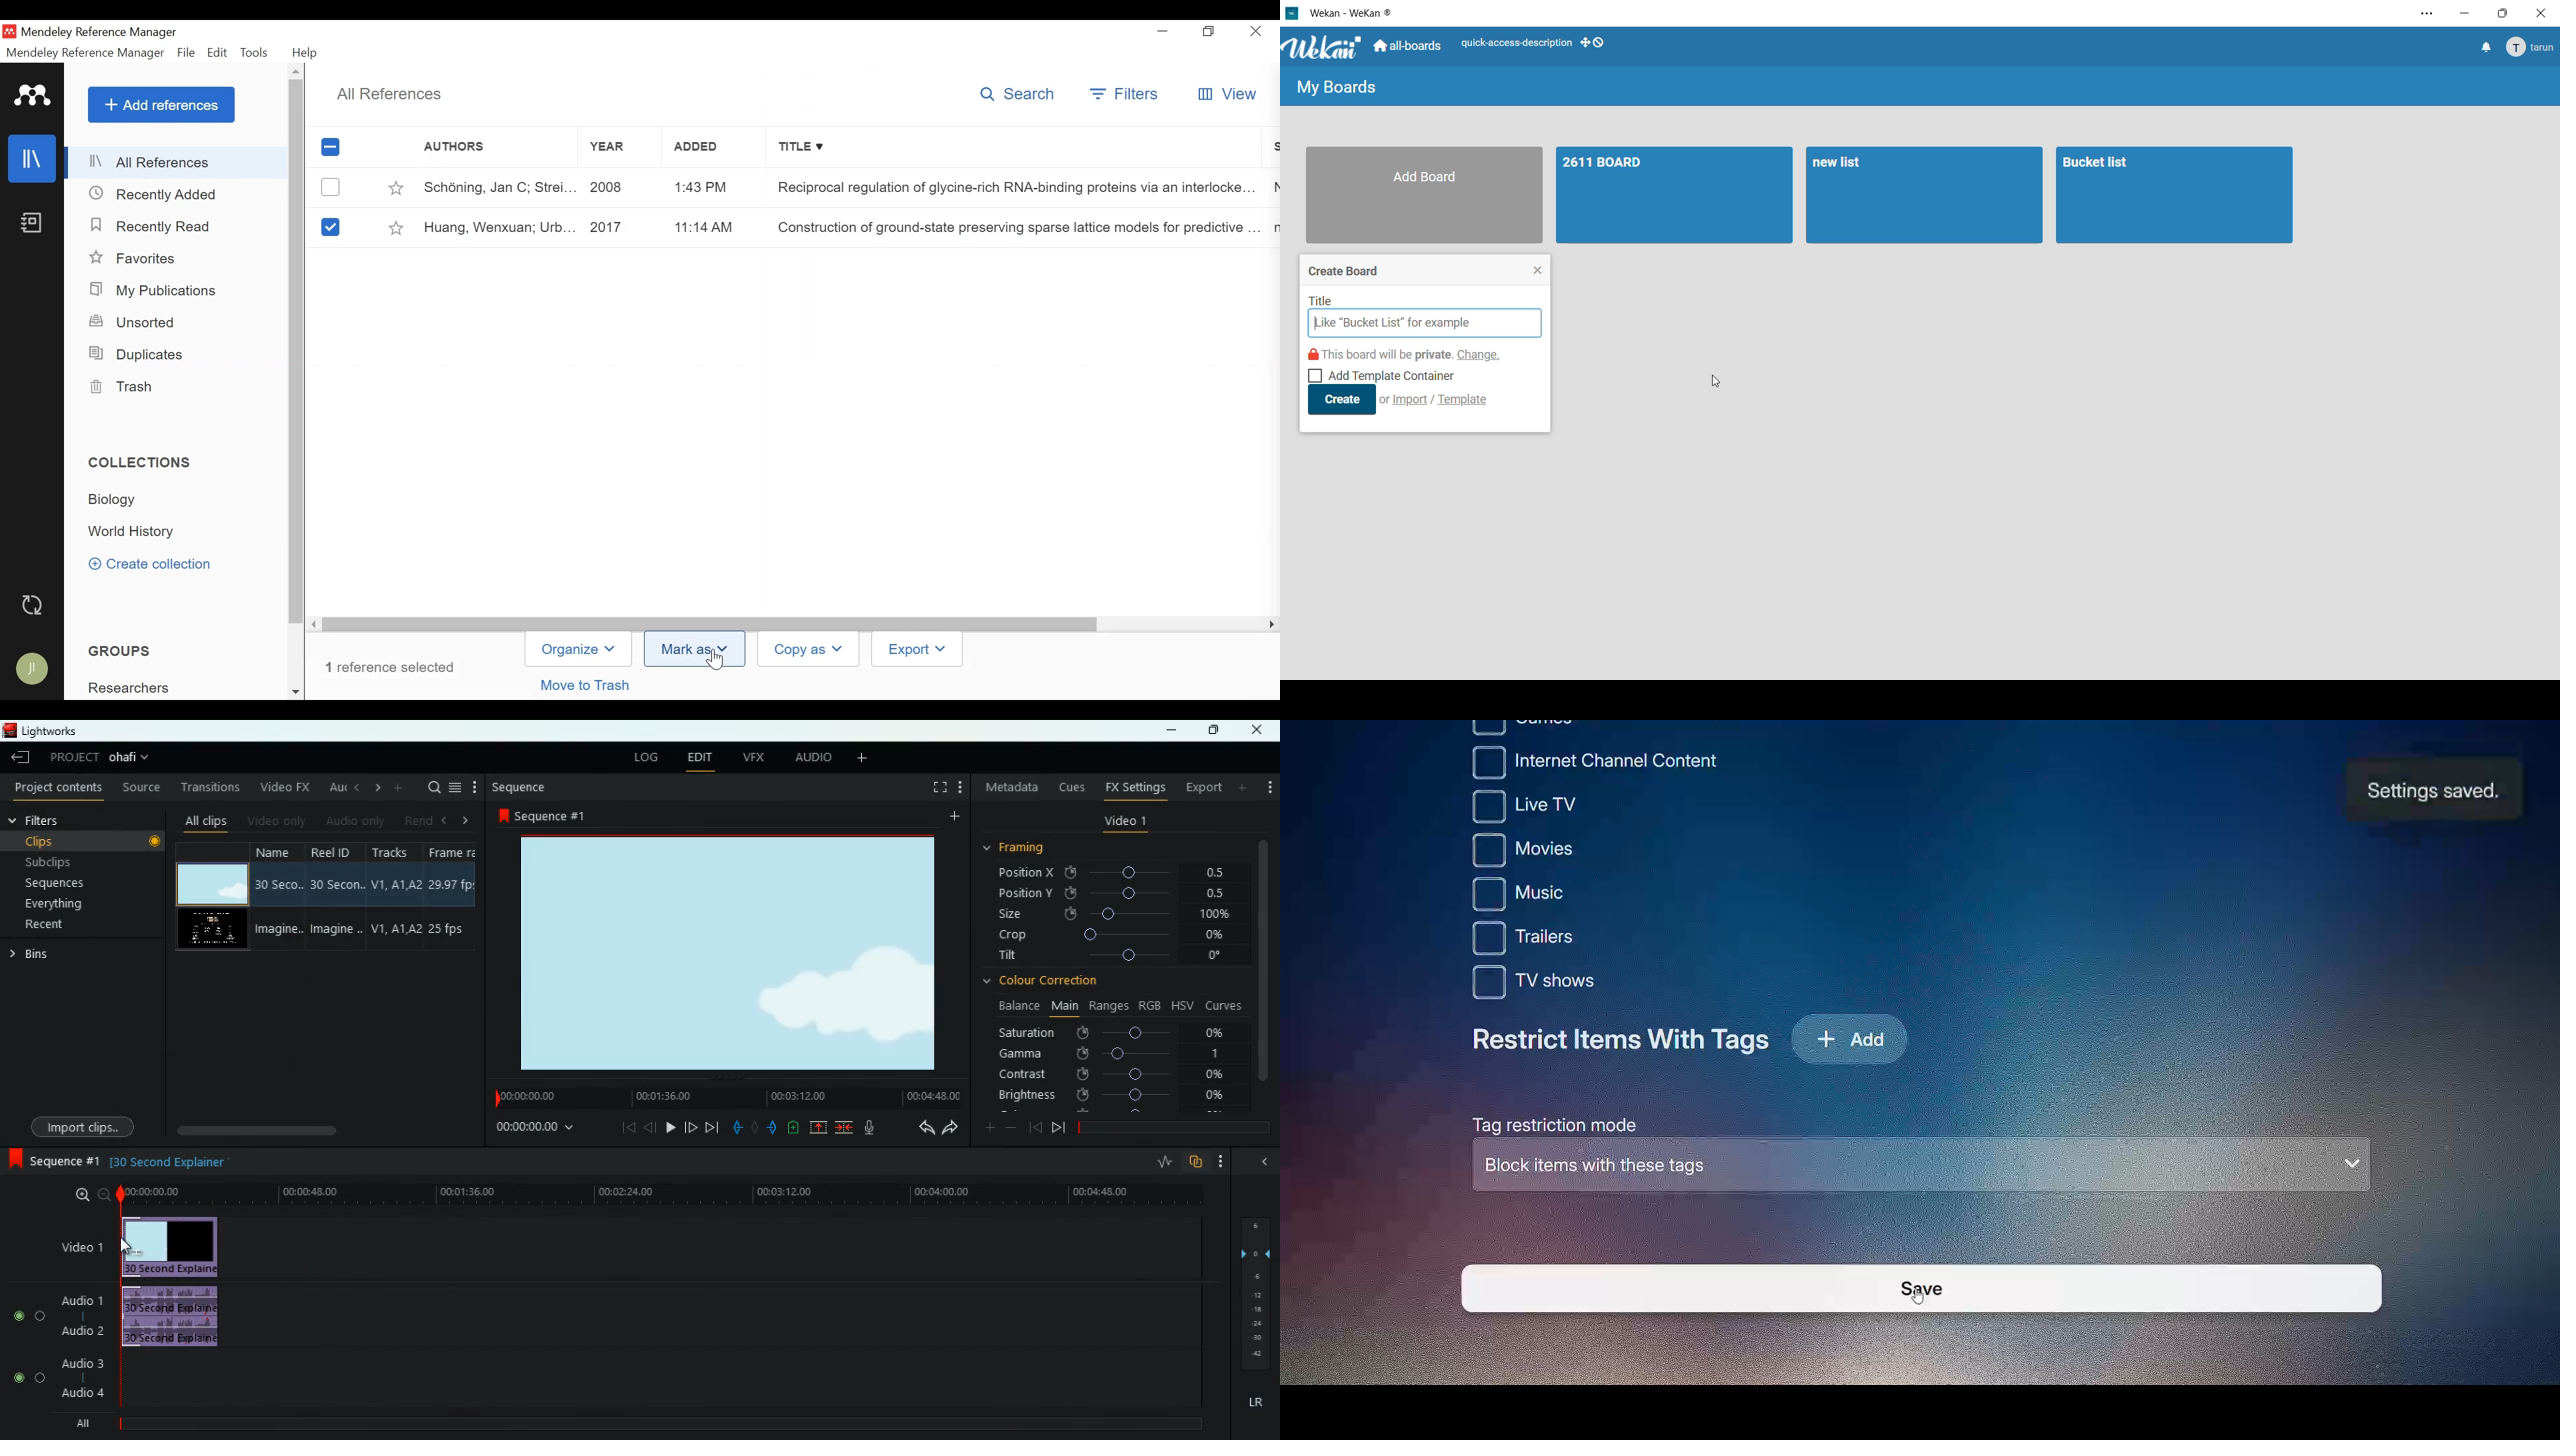 This screenshot has width=2576, height=1456. I want to click on saturation, so click(1113, 1034).